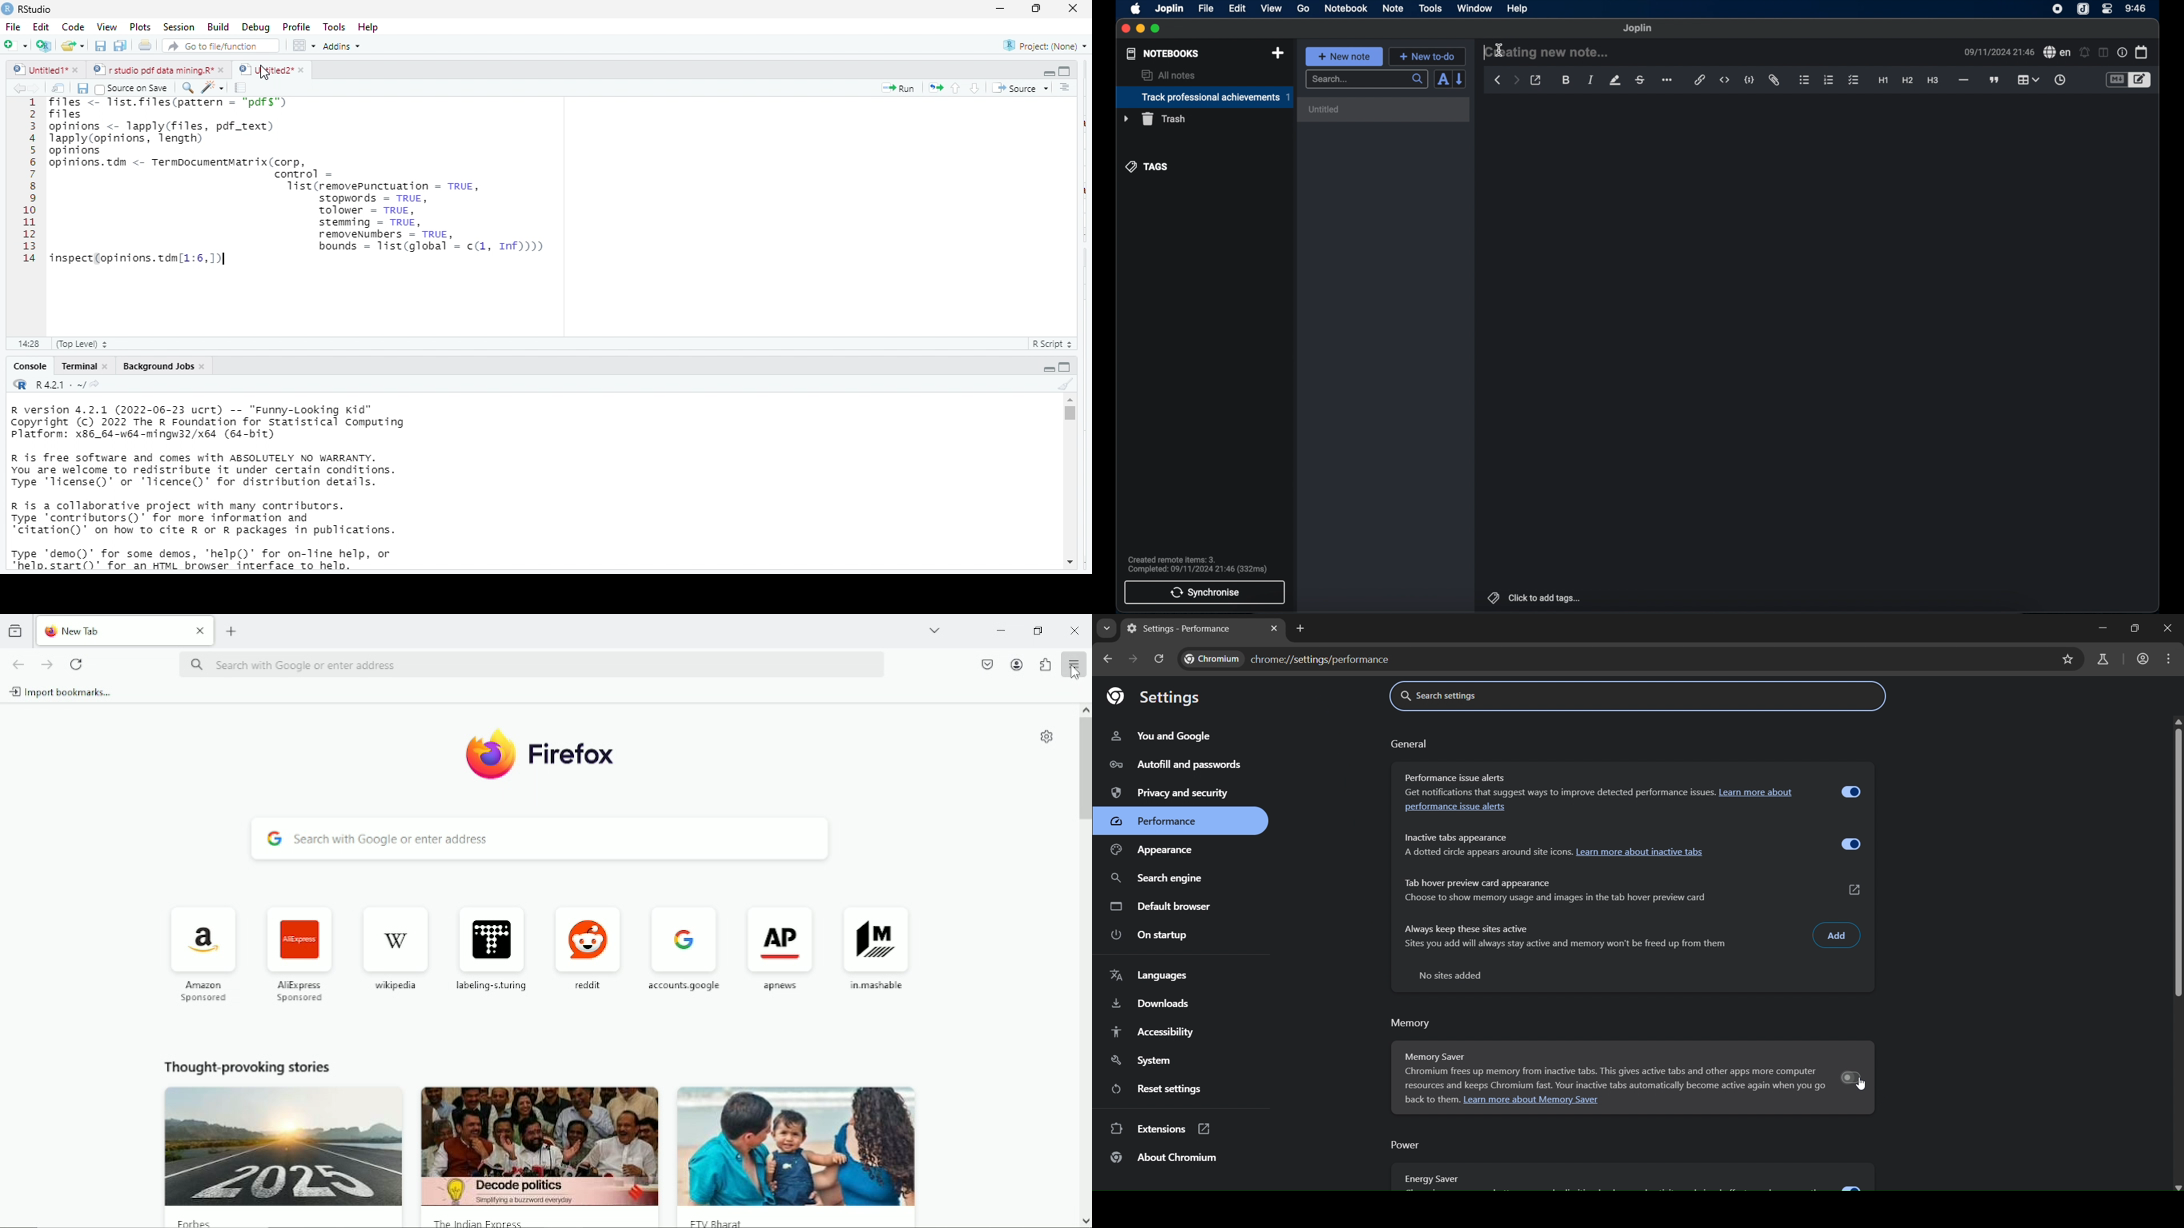 This screenshot has height=1232, width=2184. What do you see at coordinates (1065, 383) in the screenshot?
I see `clear console` at bounding box center [1065, 383].